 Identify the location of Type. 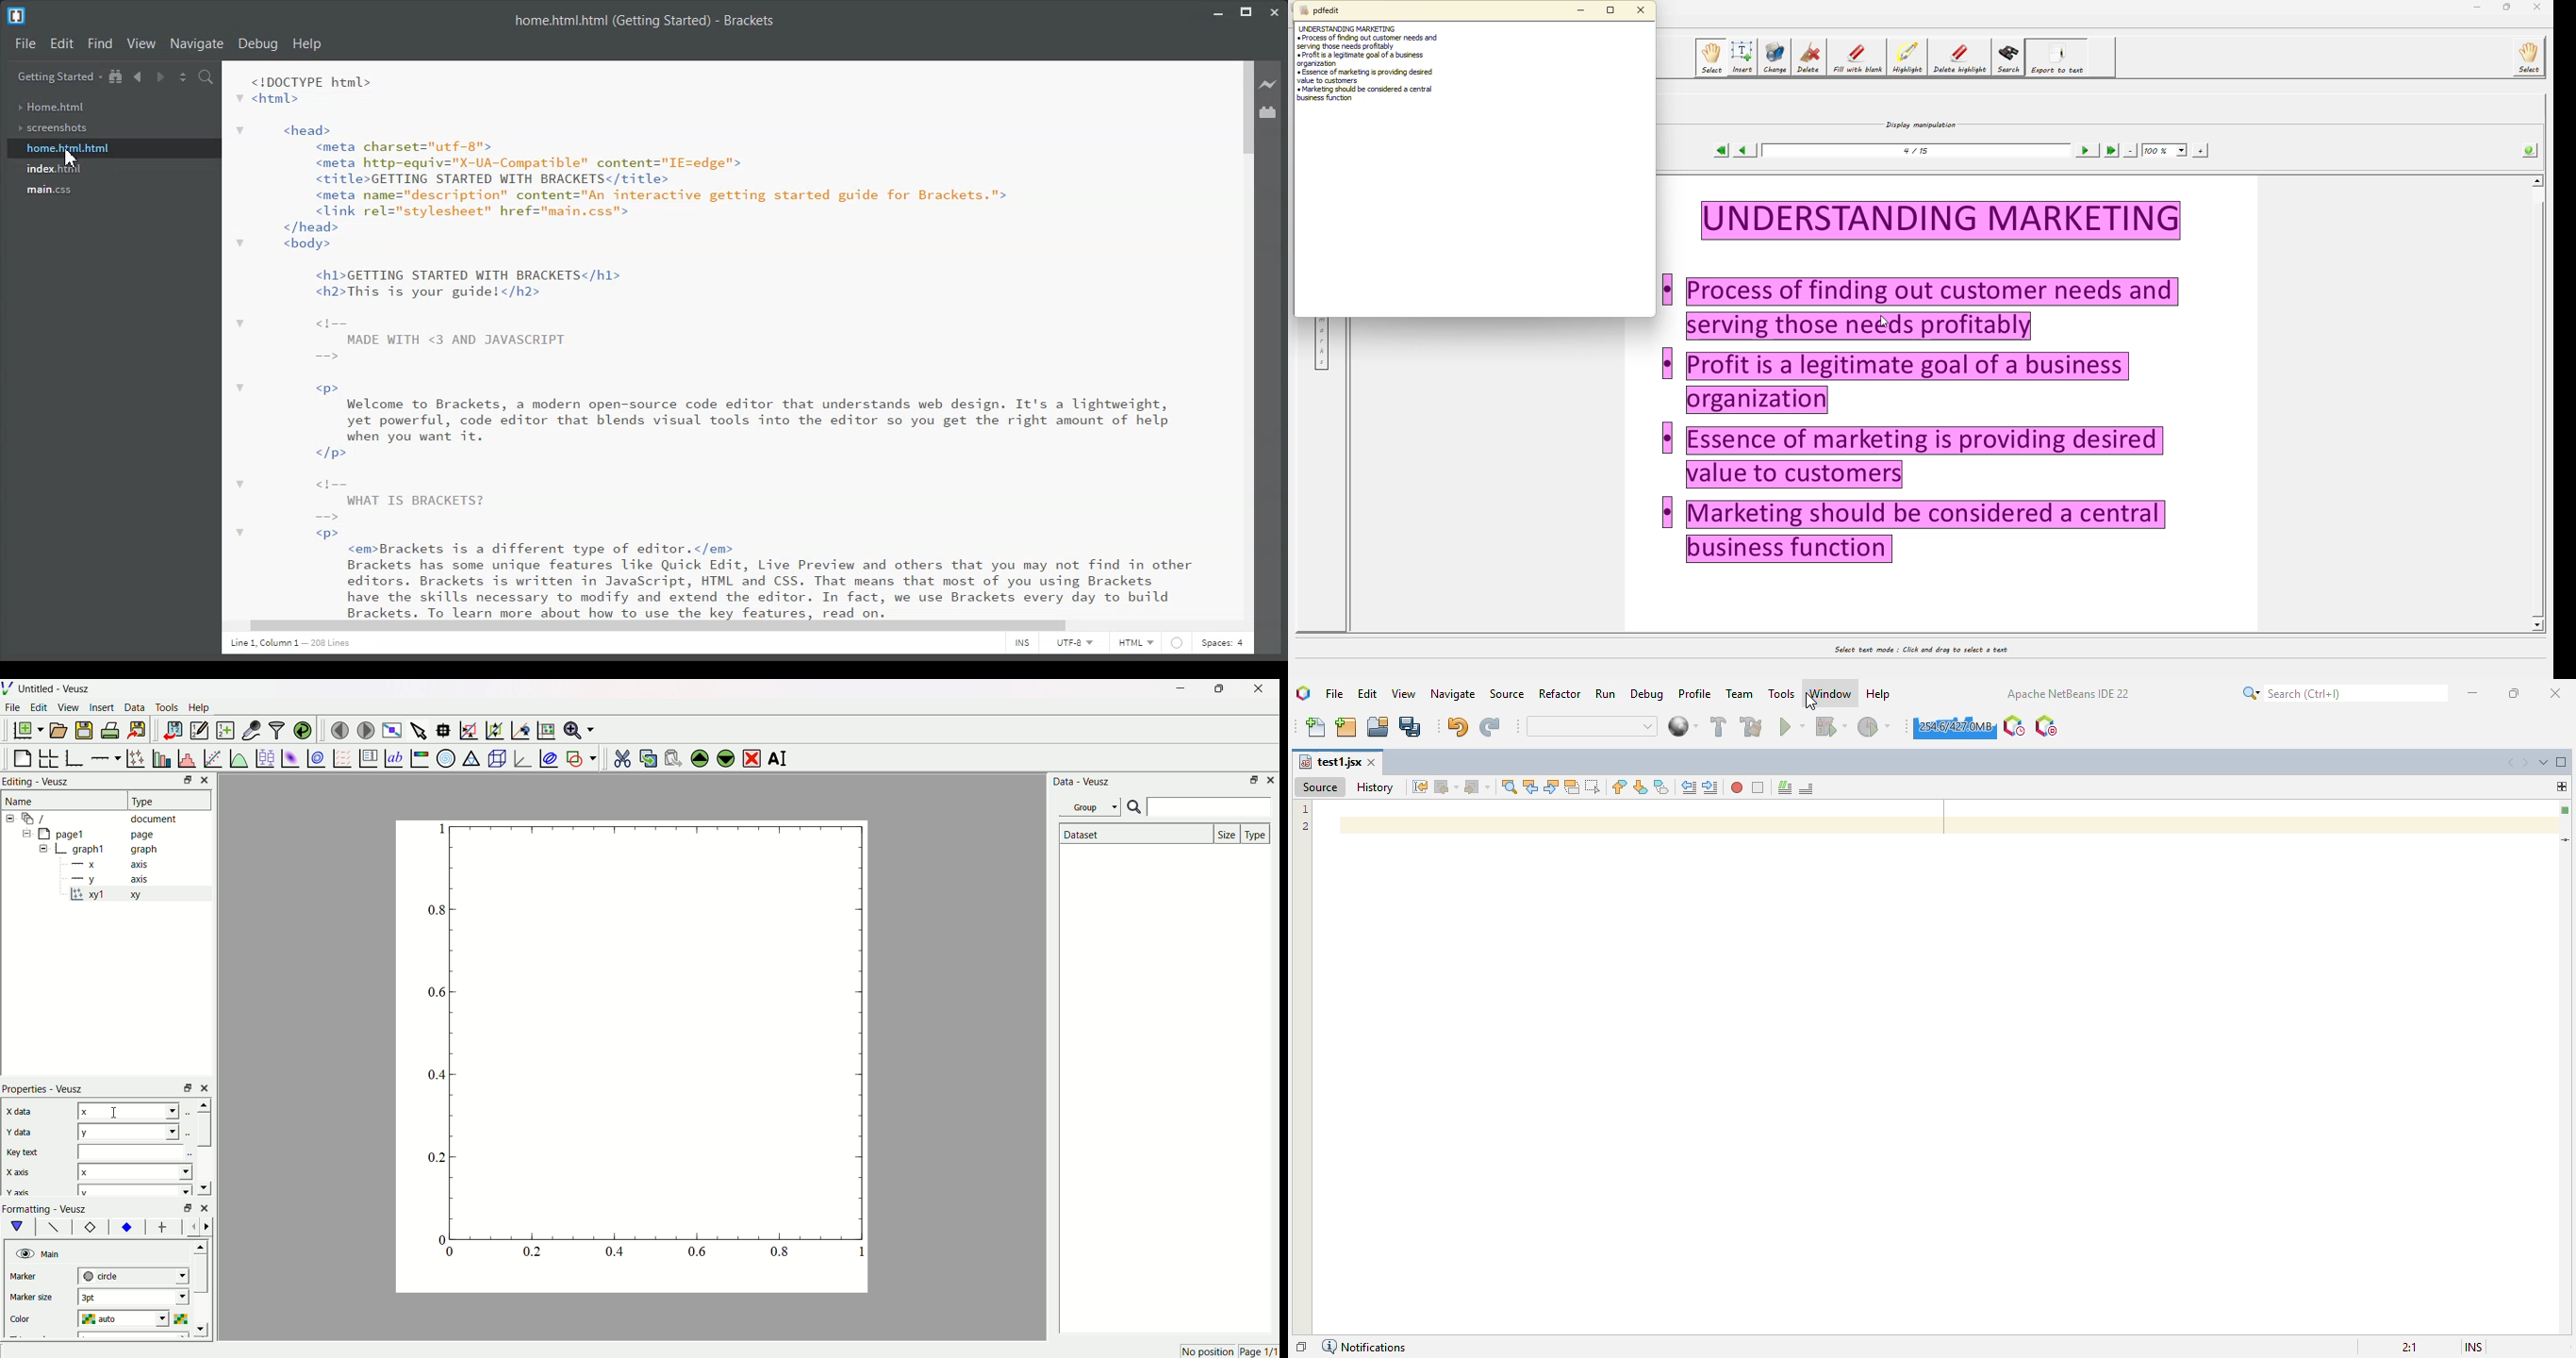
(1258, 833).